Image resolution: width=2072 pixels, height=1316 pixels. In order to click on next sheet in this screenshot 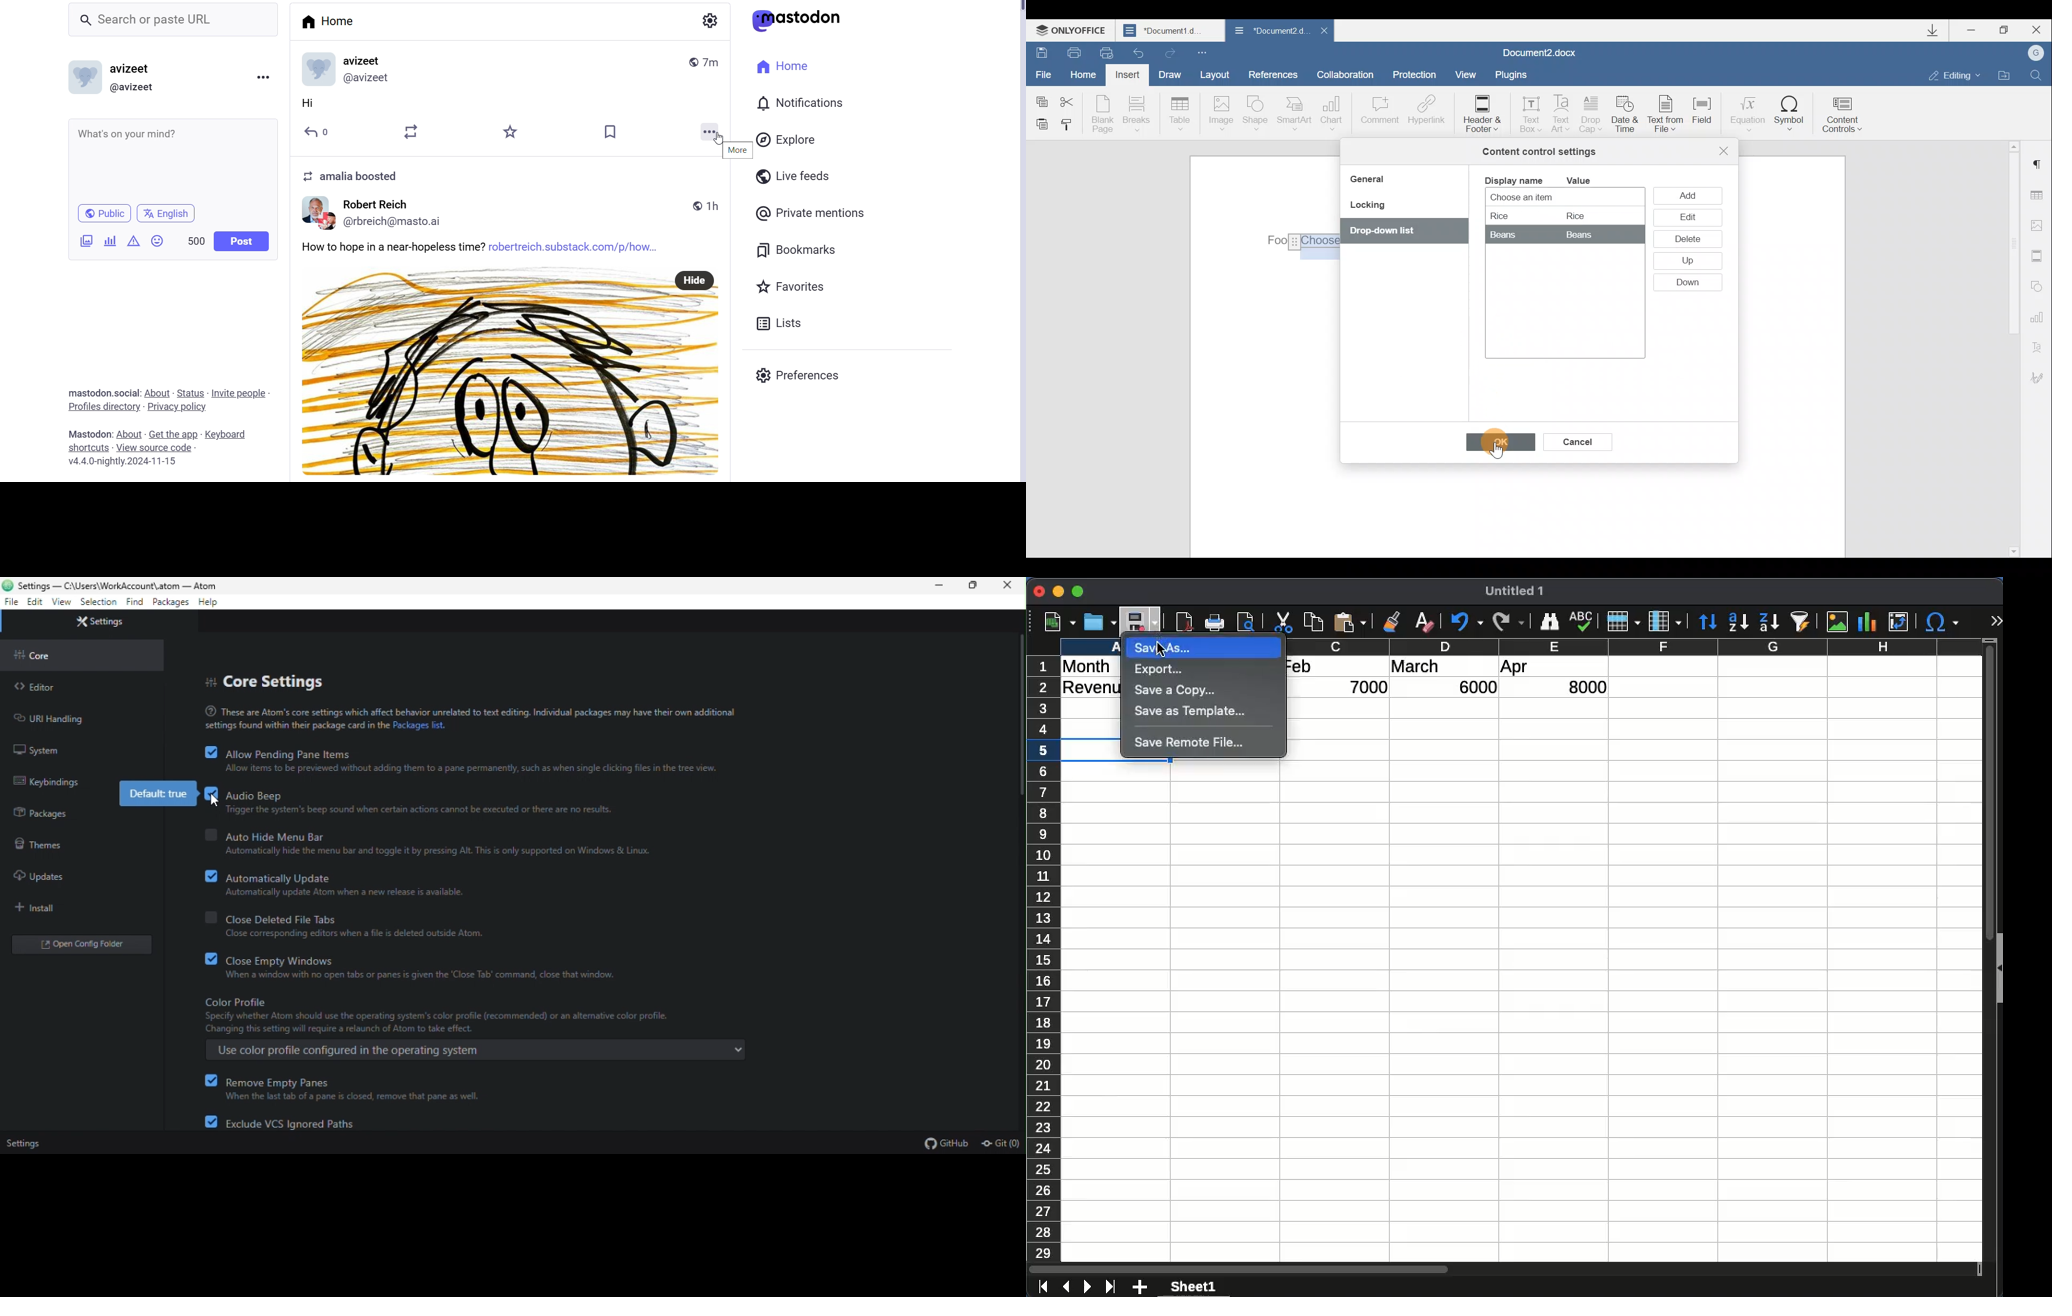, I will do `click(1086, 1287)`.